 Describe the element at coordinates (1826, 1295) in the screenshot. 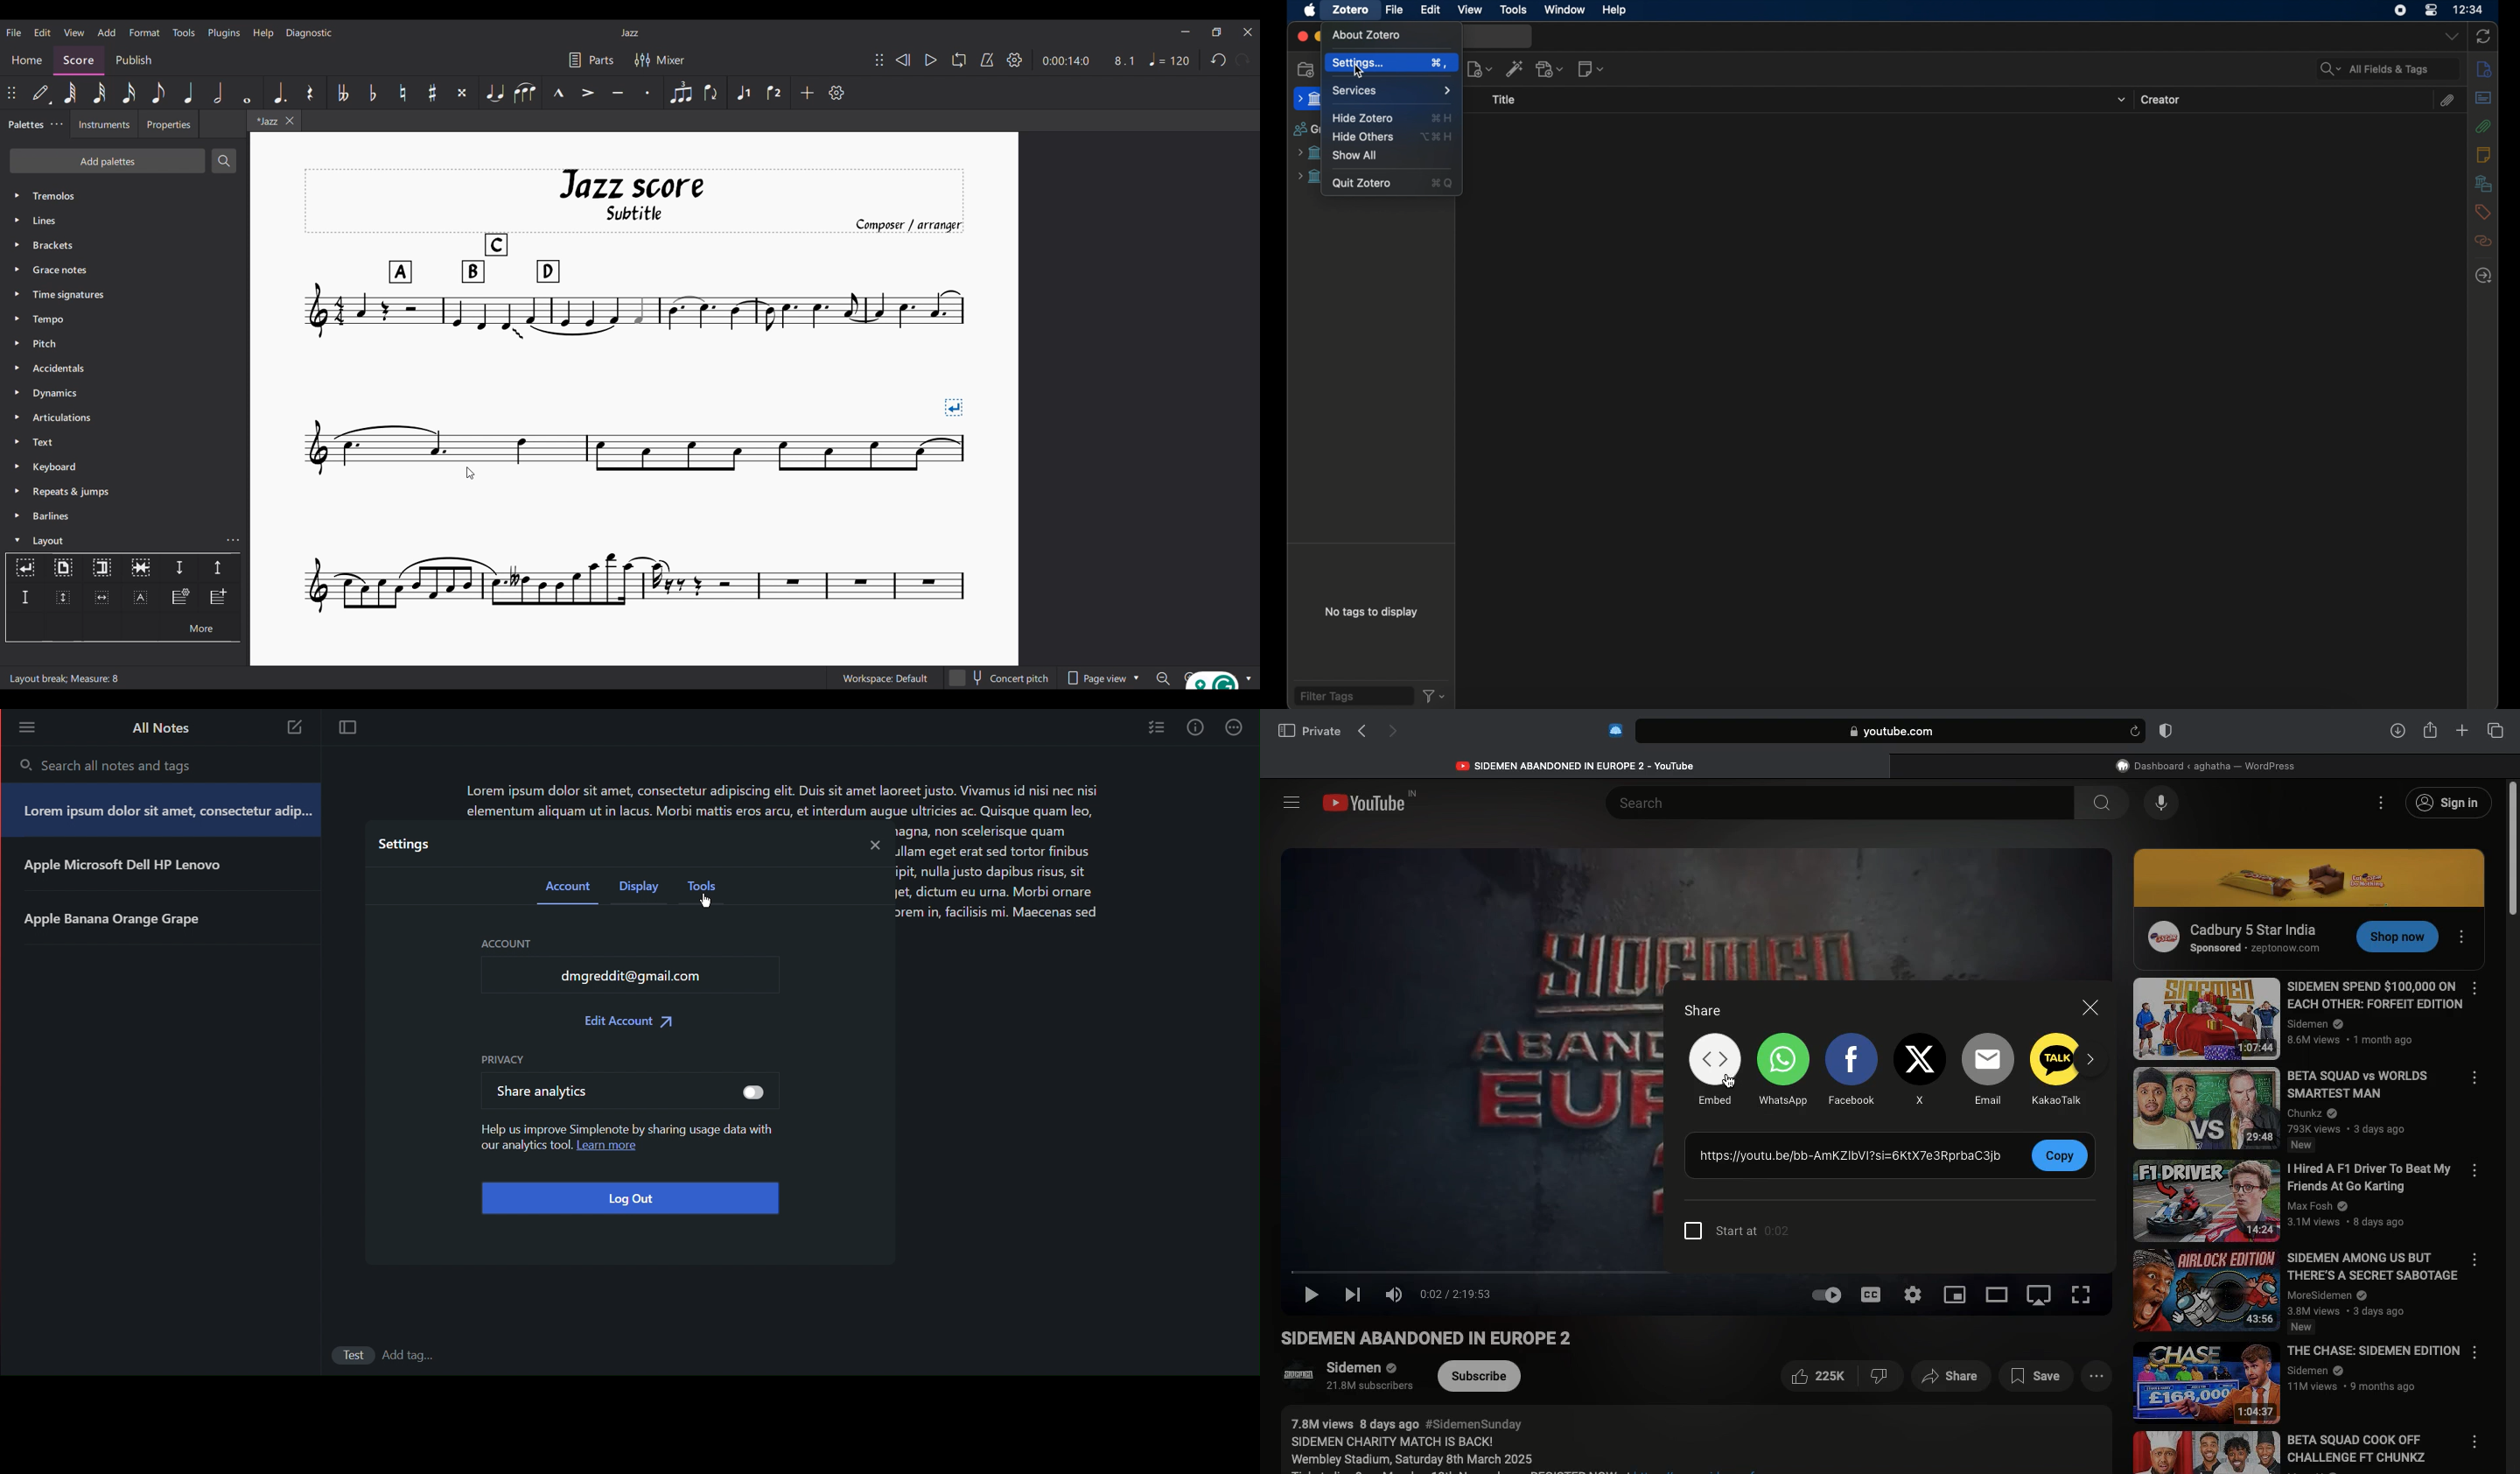

I see `Auto` at that location.